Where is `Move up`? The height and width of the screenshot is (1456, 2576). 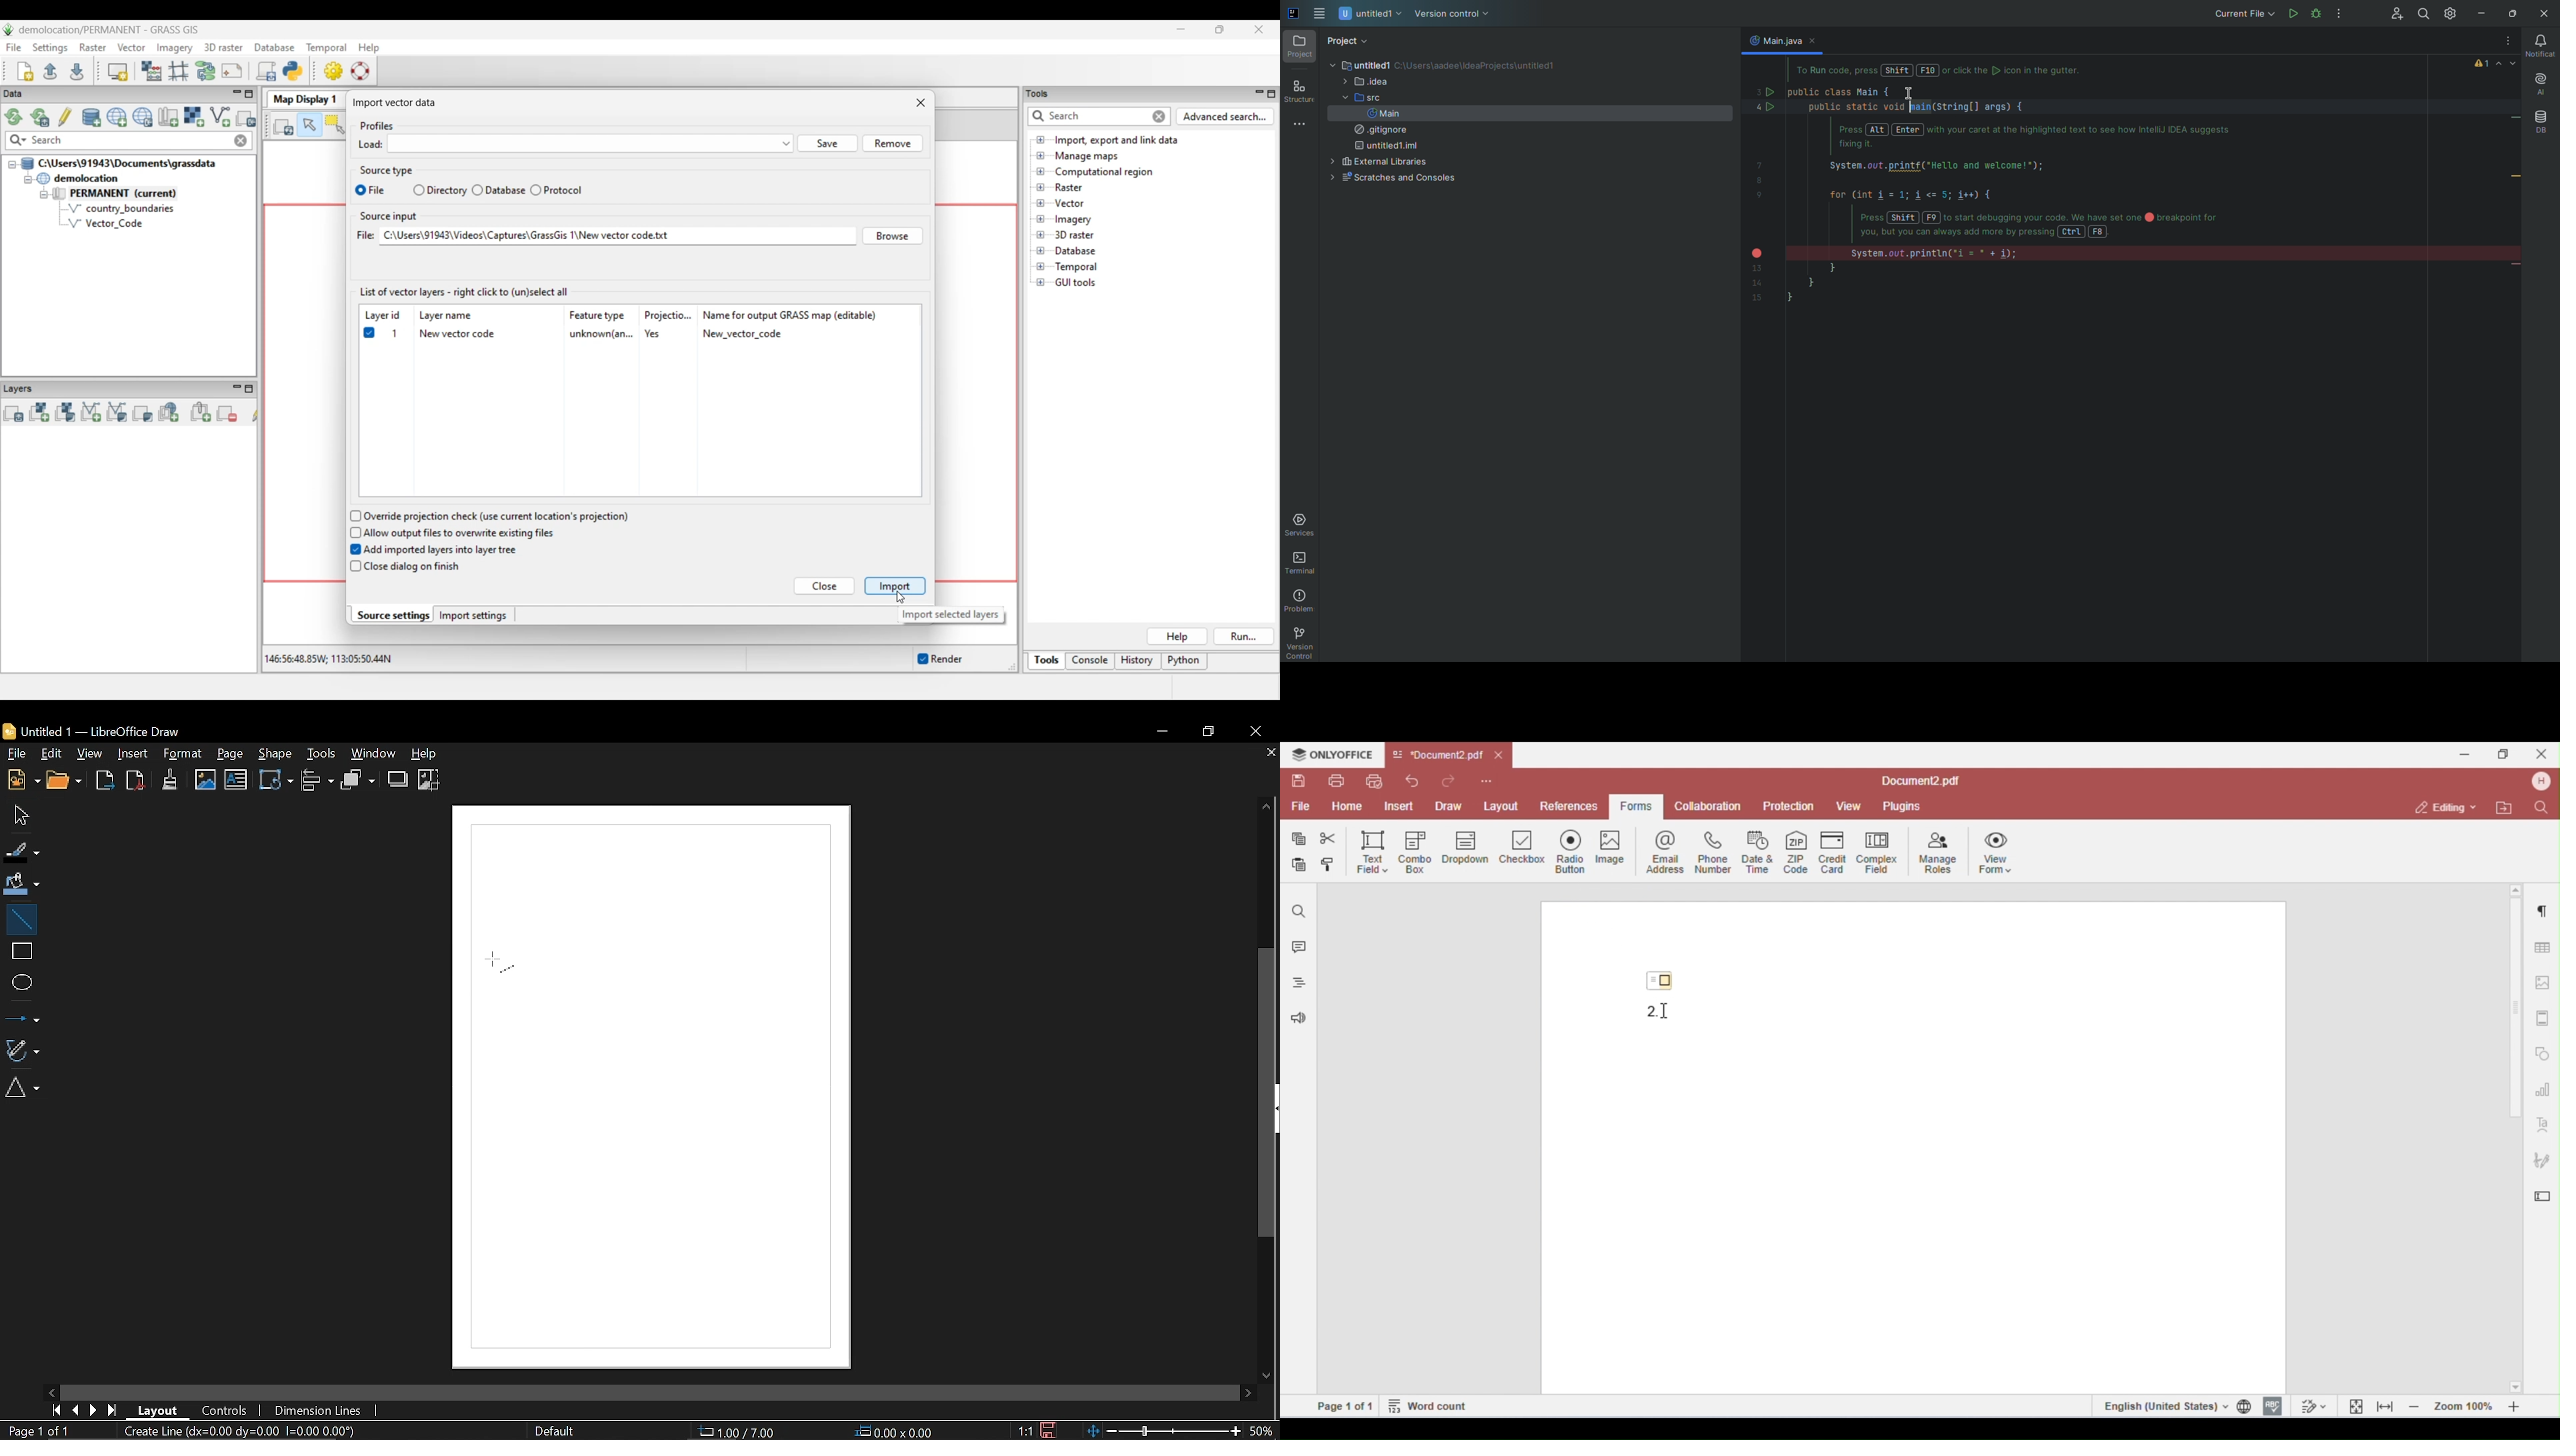
Move up is located at coordinates (1272, 808).